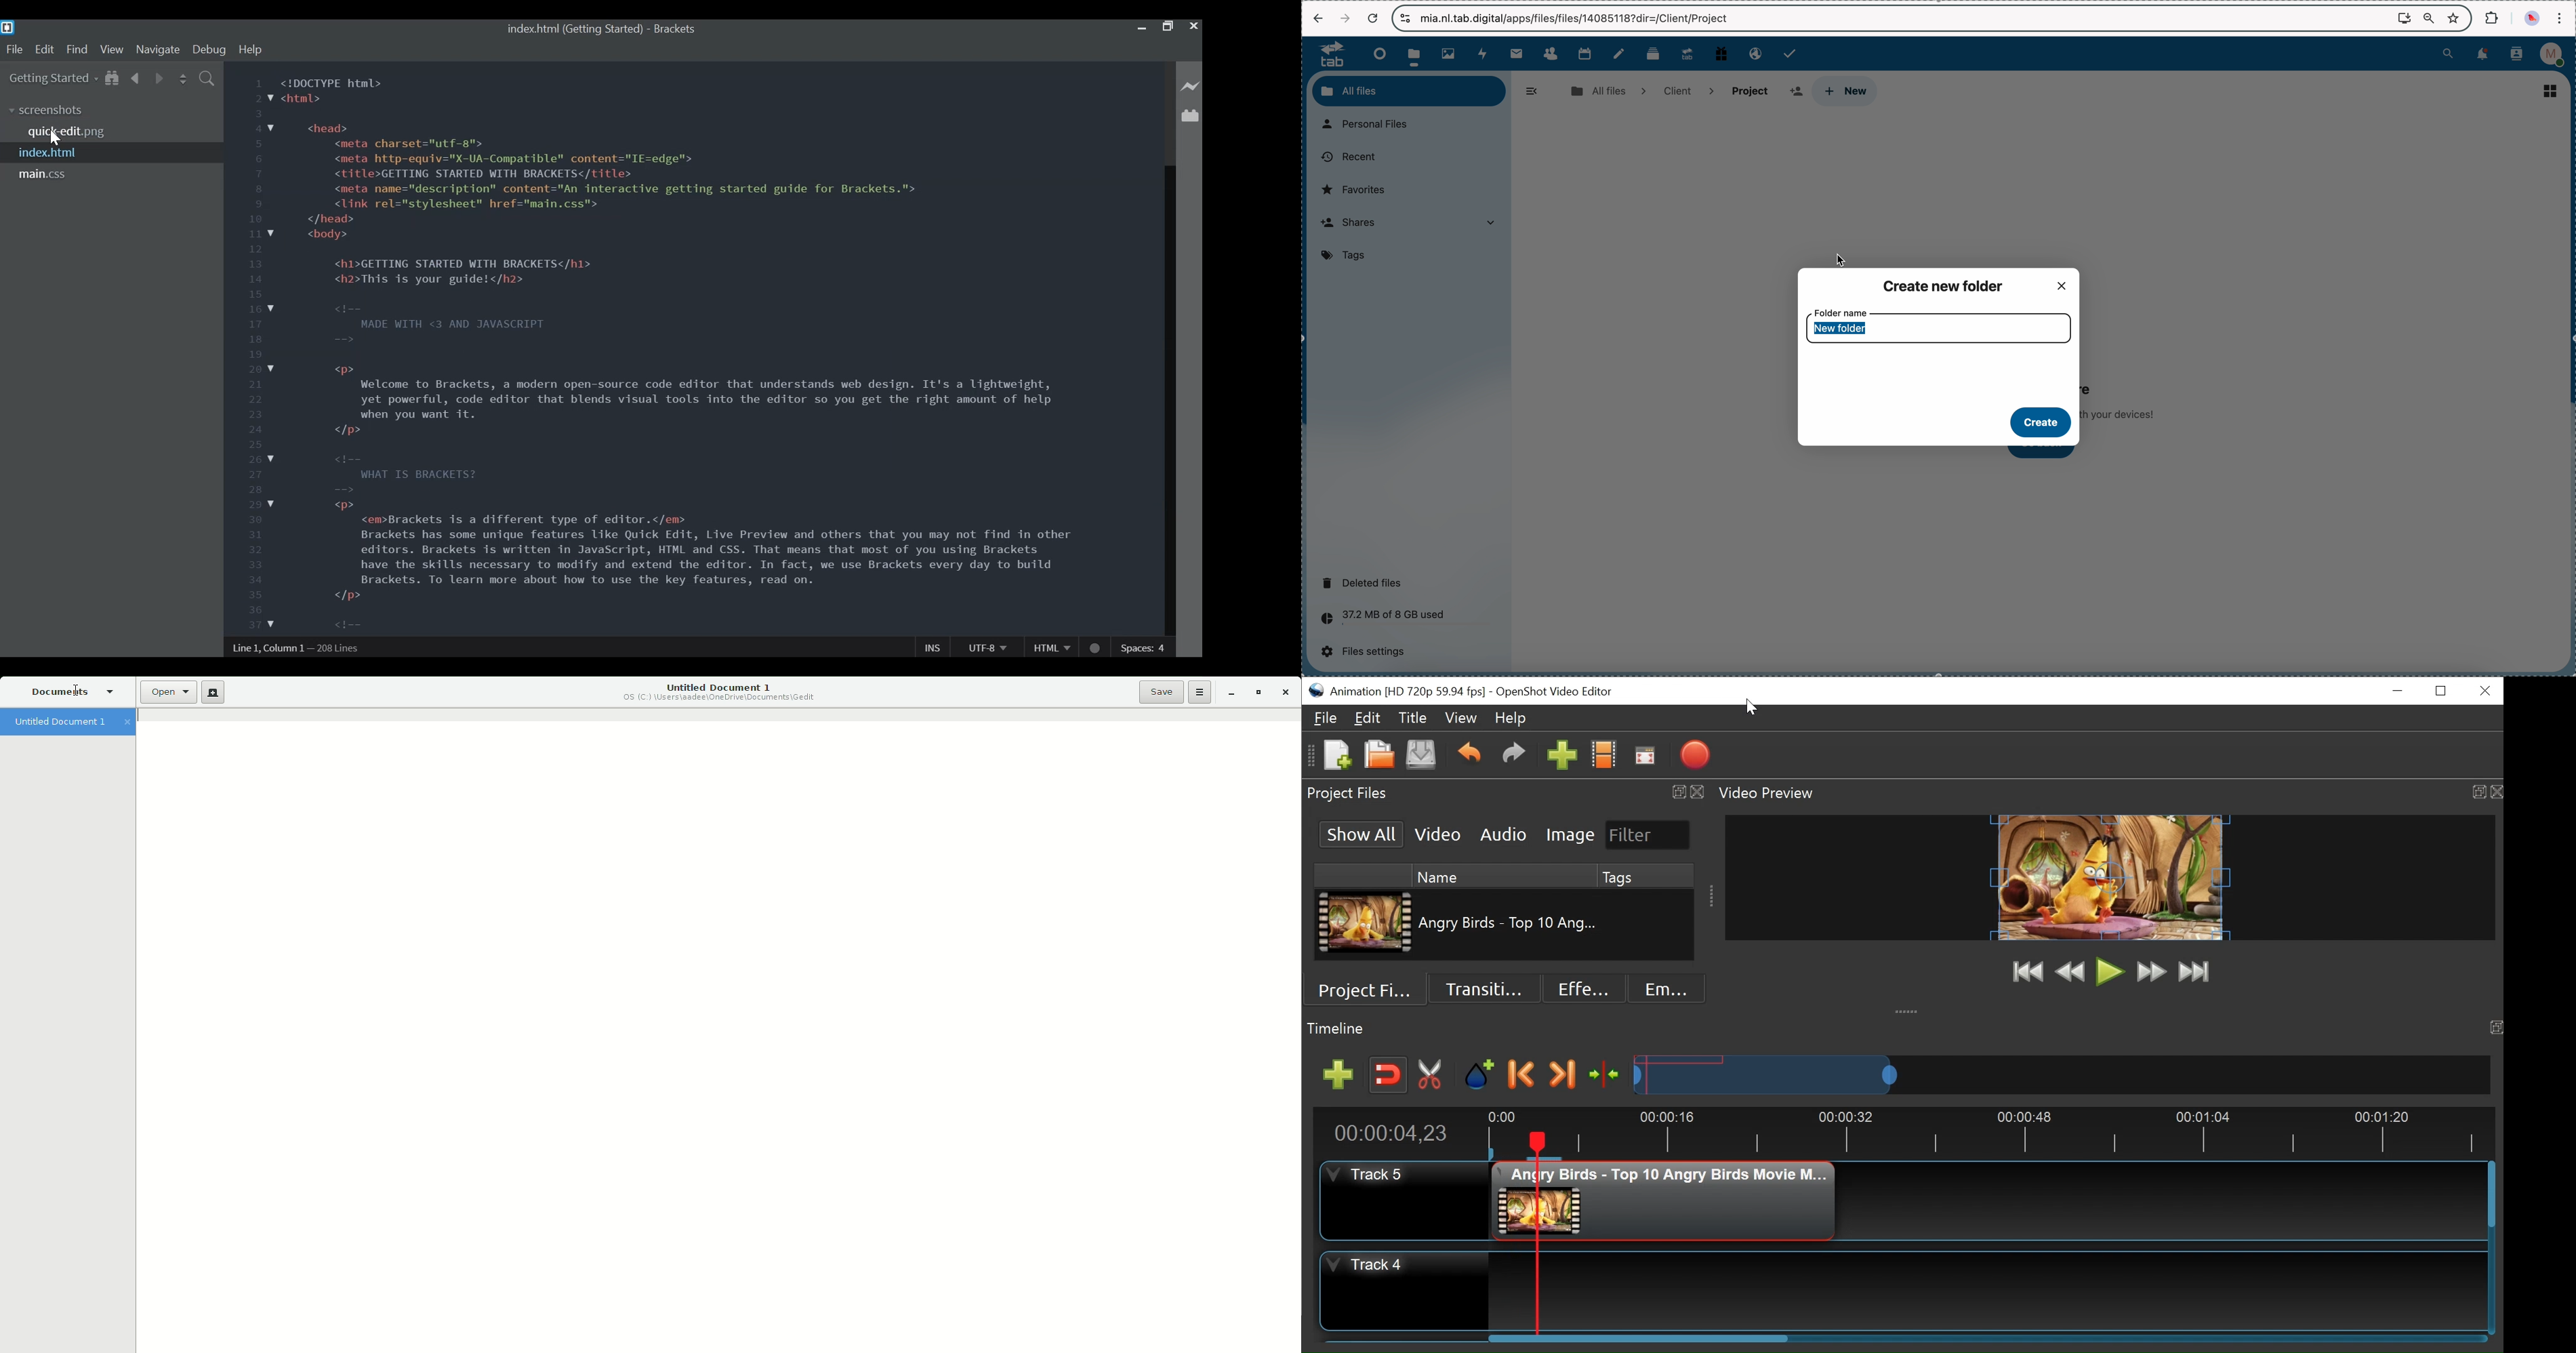 Image resolution: width=2576 pixels, height=1372 pixels. What do you see at coordinates (1345, 18) in the screenshot?
I see `navigate foward` at bounding box center [1345, 18].